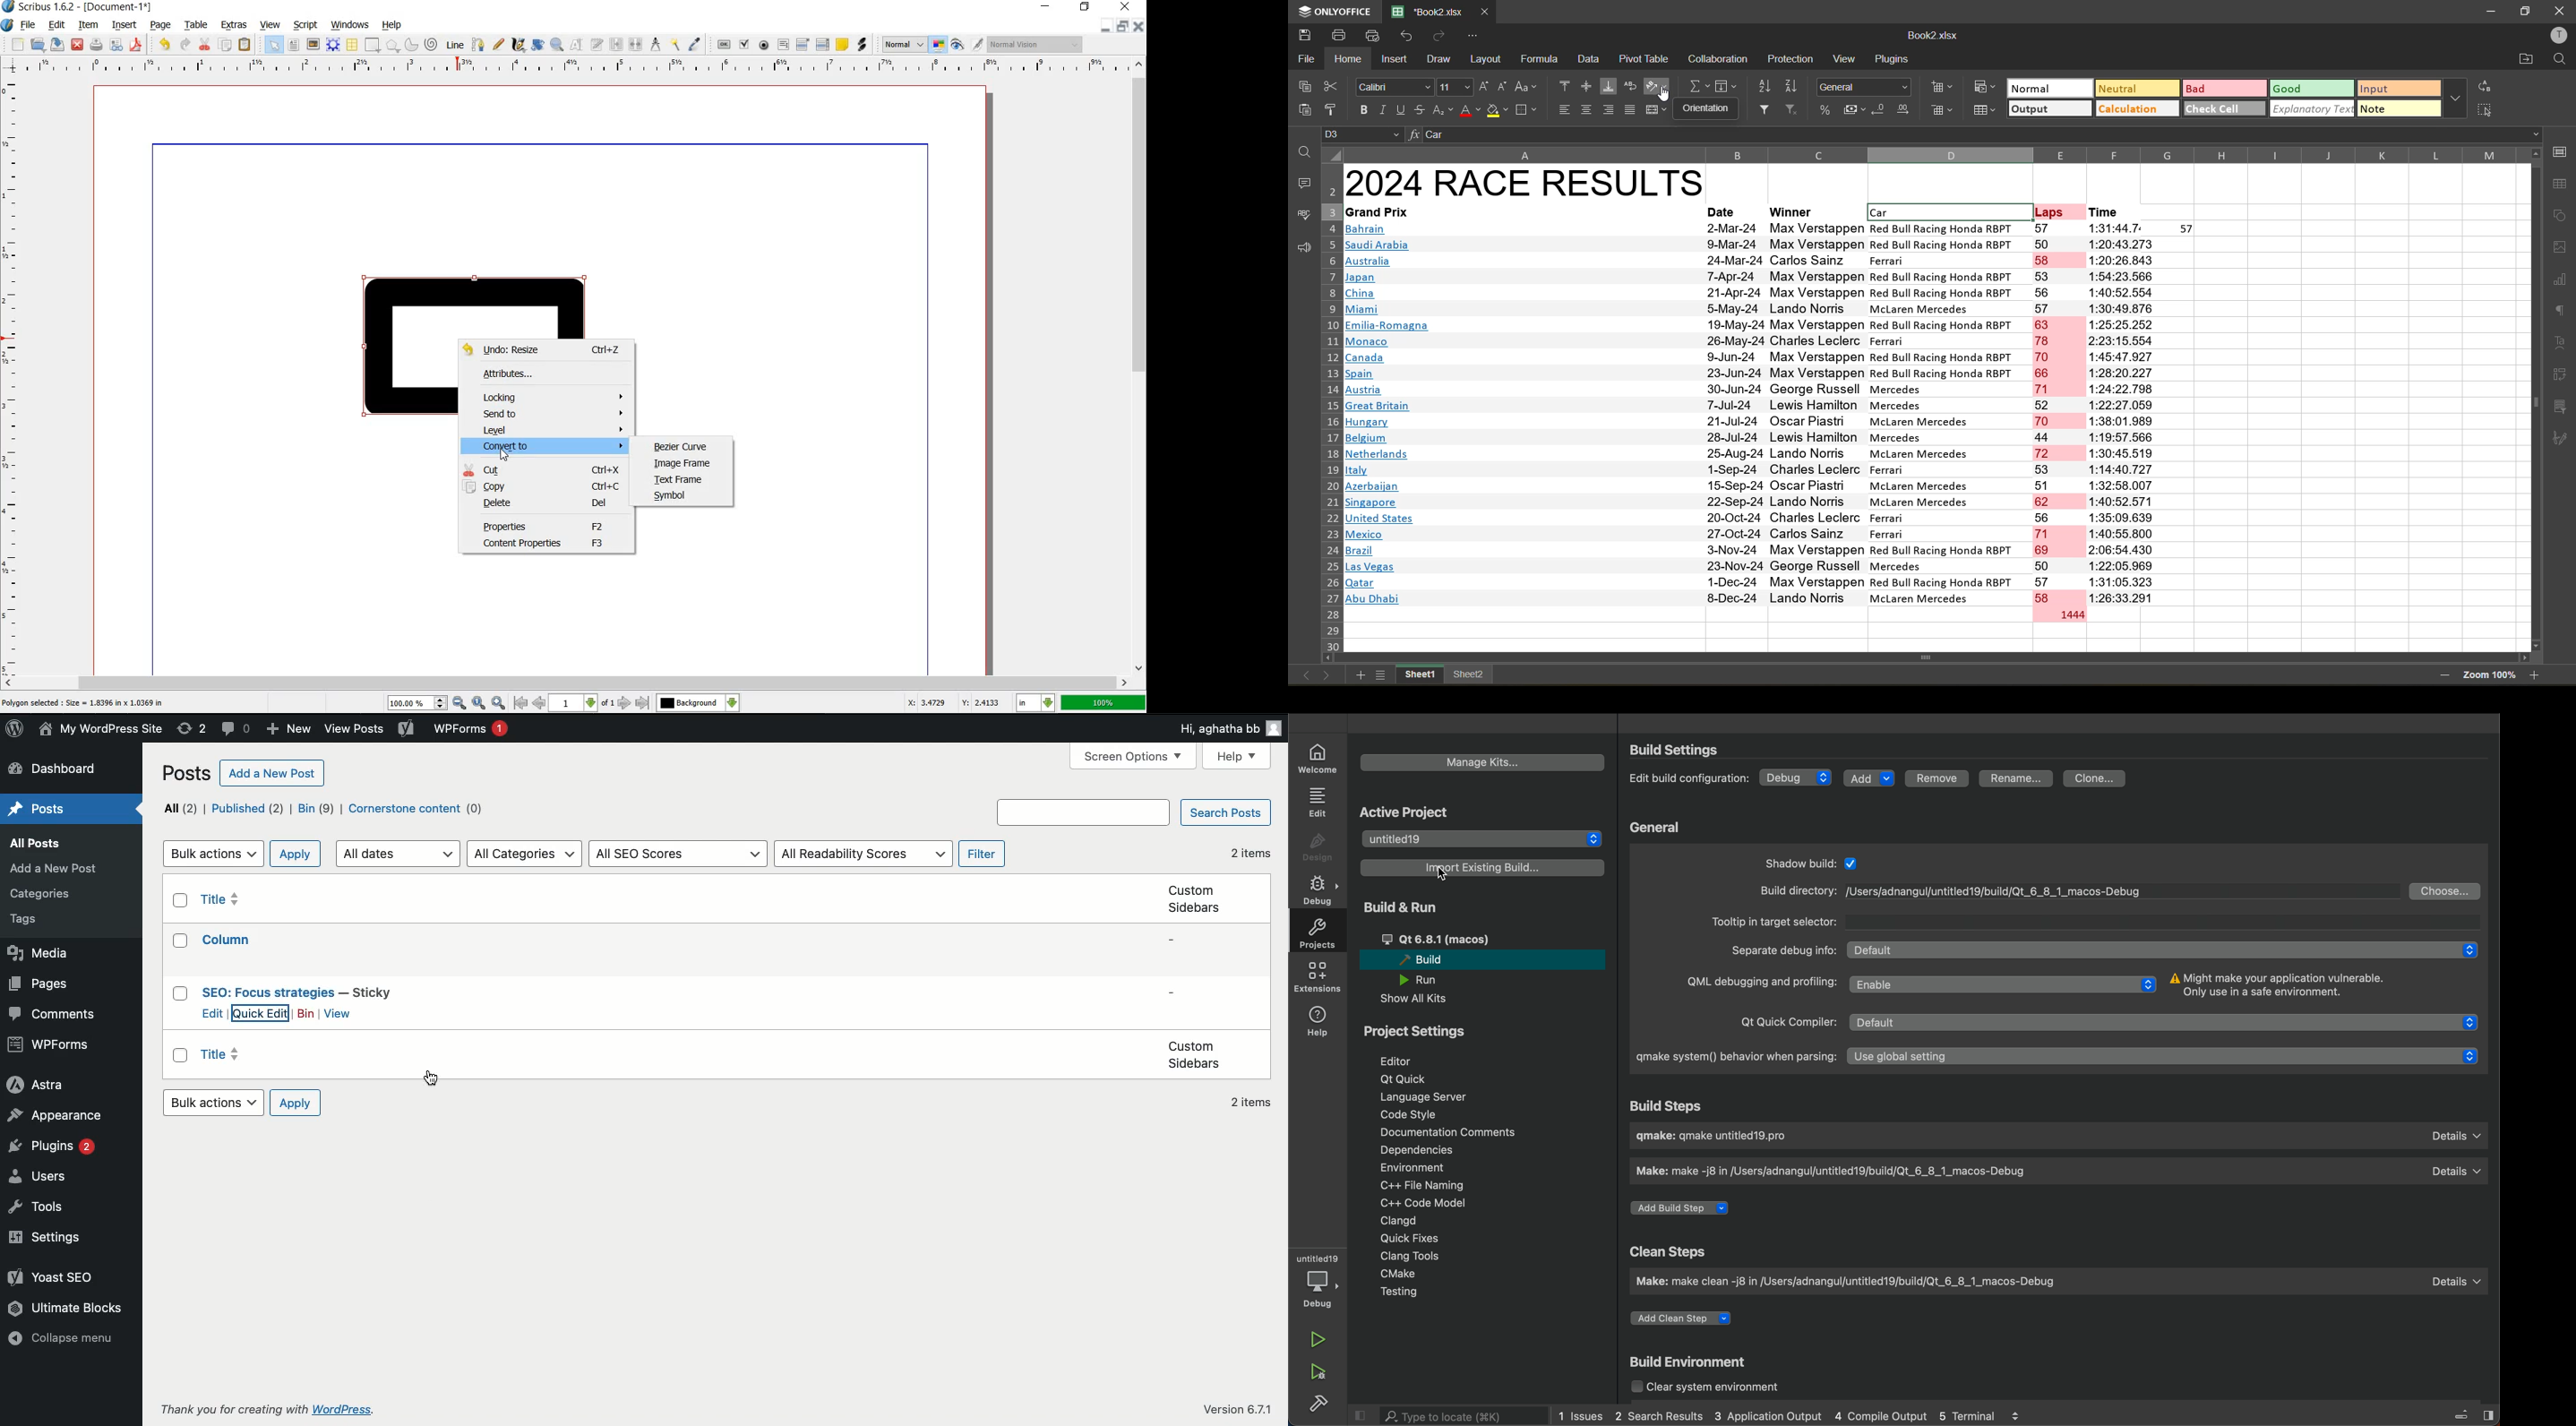  What do you see at coordinates (410, 45) in the screenshot?
I see `arc` at bounding box center [410, 45].